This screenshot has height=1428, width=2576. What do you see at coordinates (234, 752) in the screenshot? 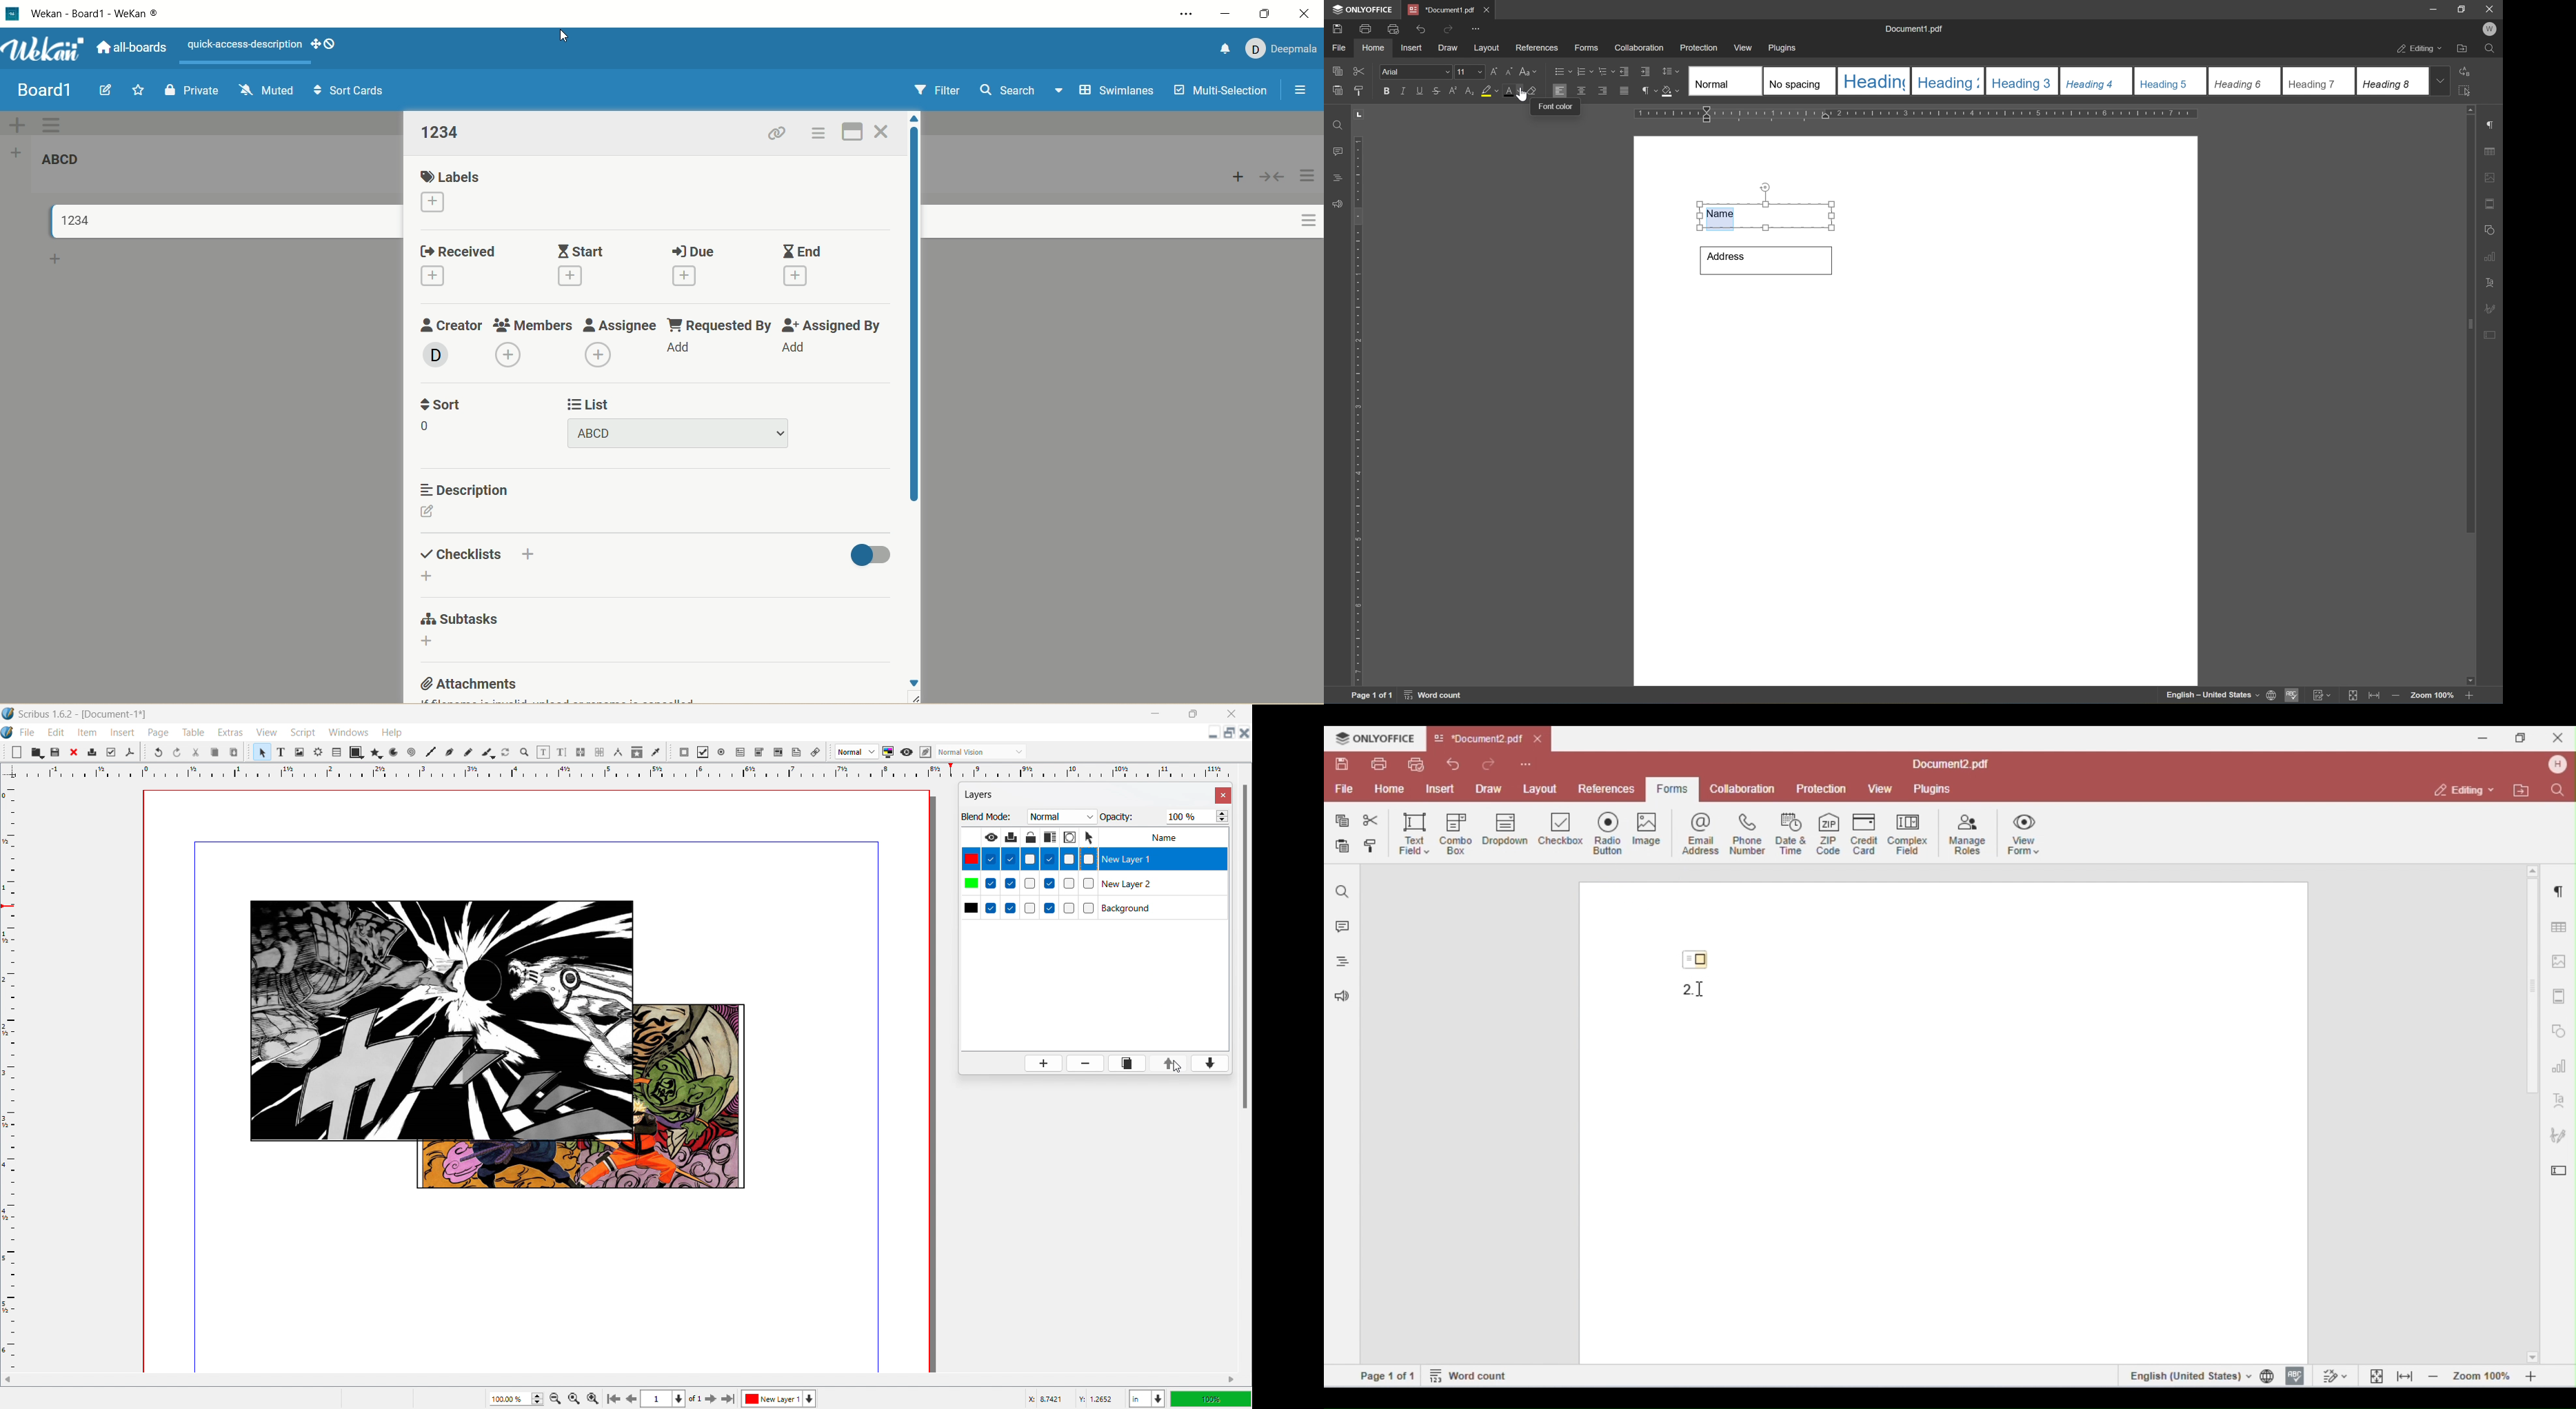
I see `paste` at bounding box center [234, 752].